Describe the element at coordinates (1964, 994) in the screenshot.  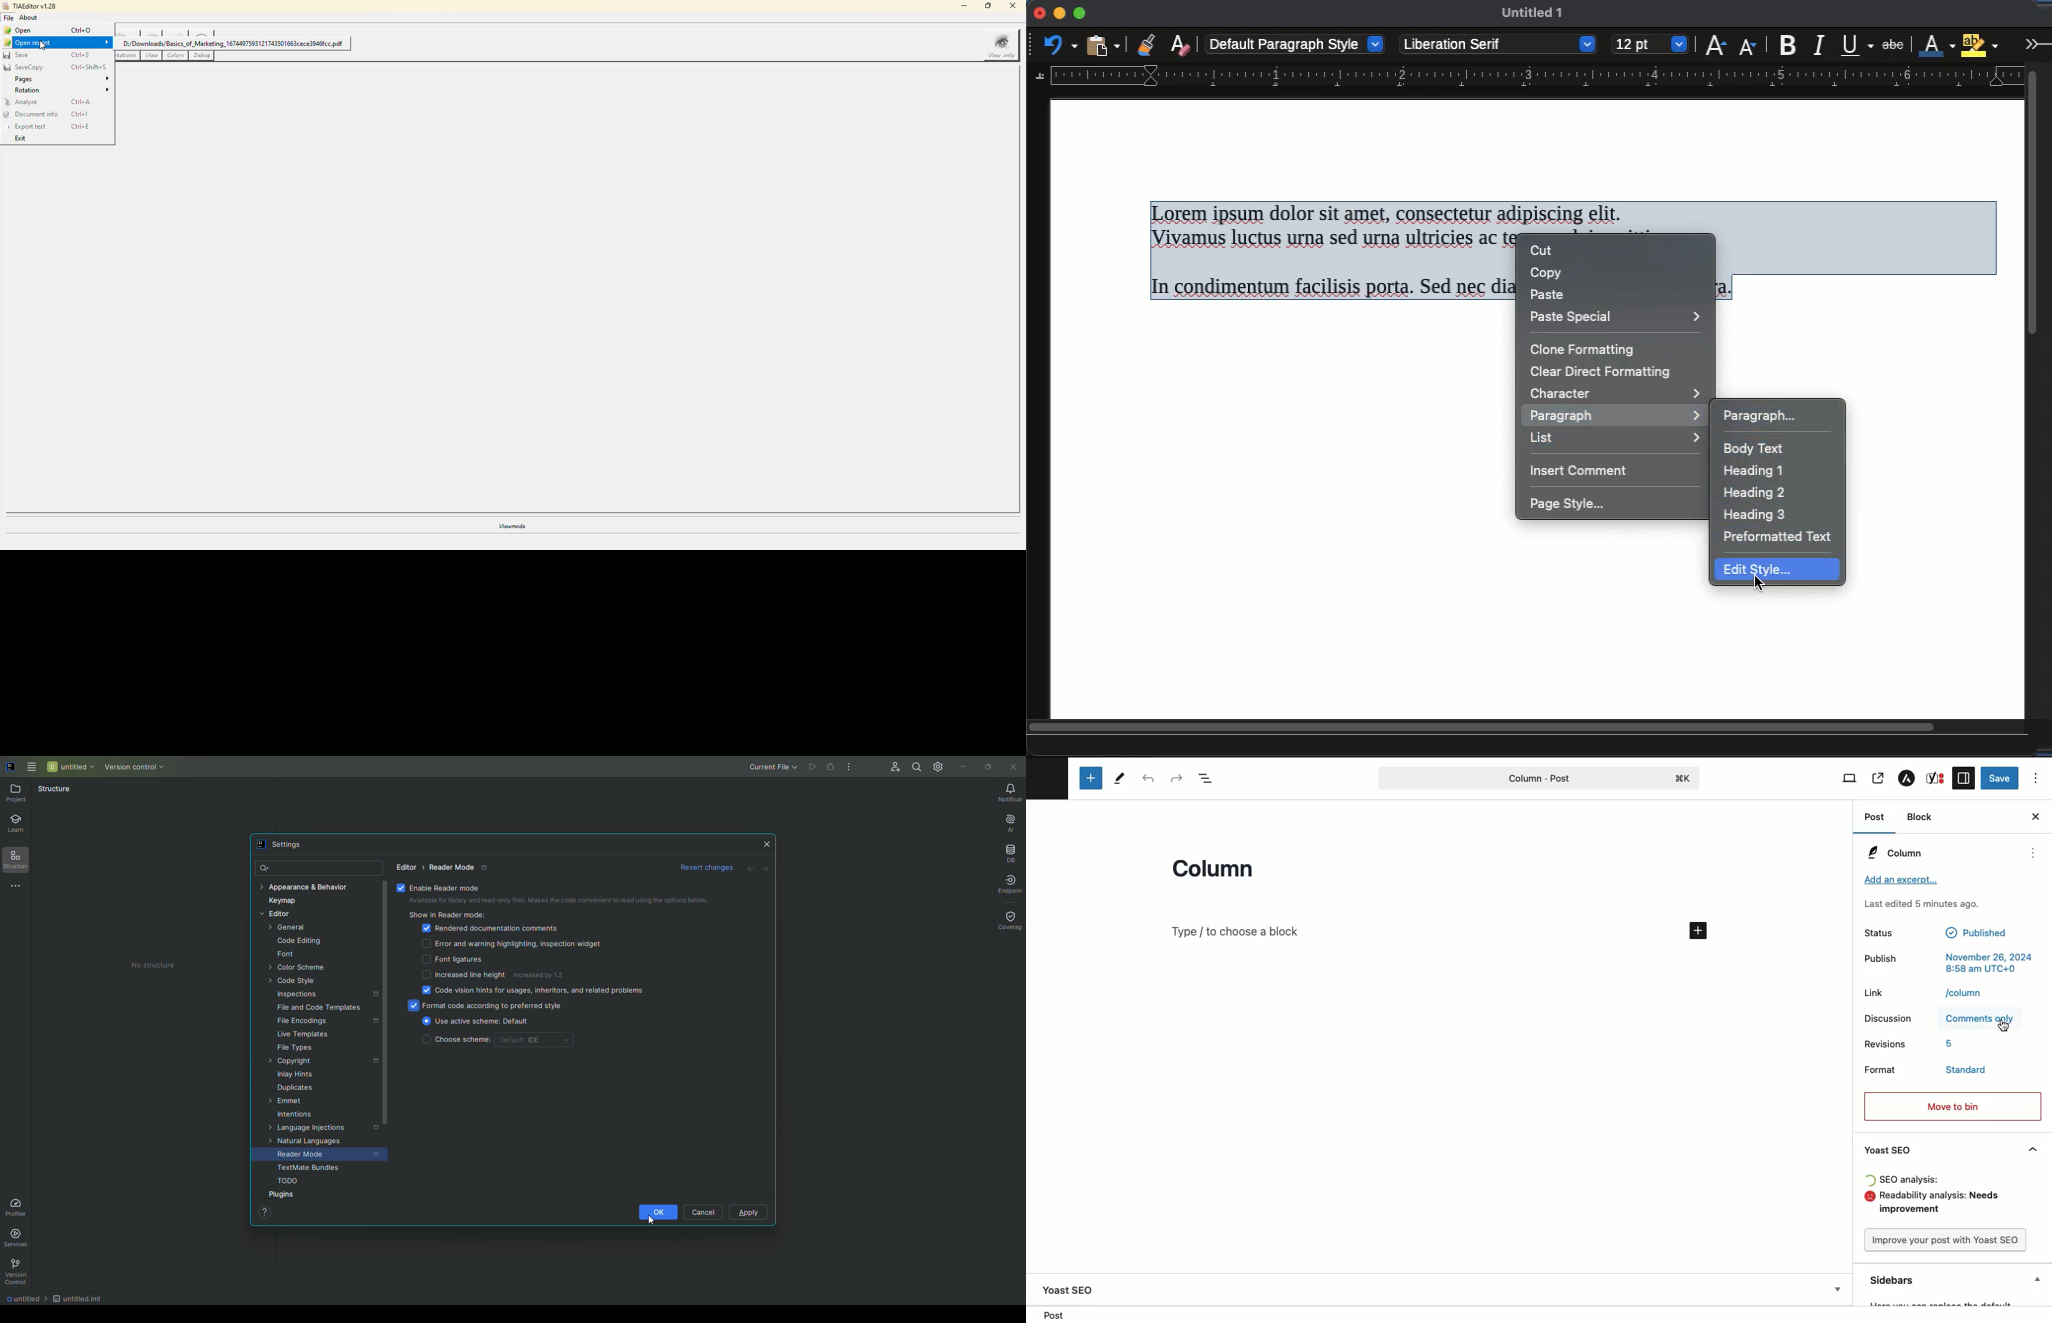
I see `text` at that location.